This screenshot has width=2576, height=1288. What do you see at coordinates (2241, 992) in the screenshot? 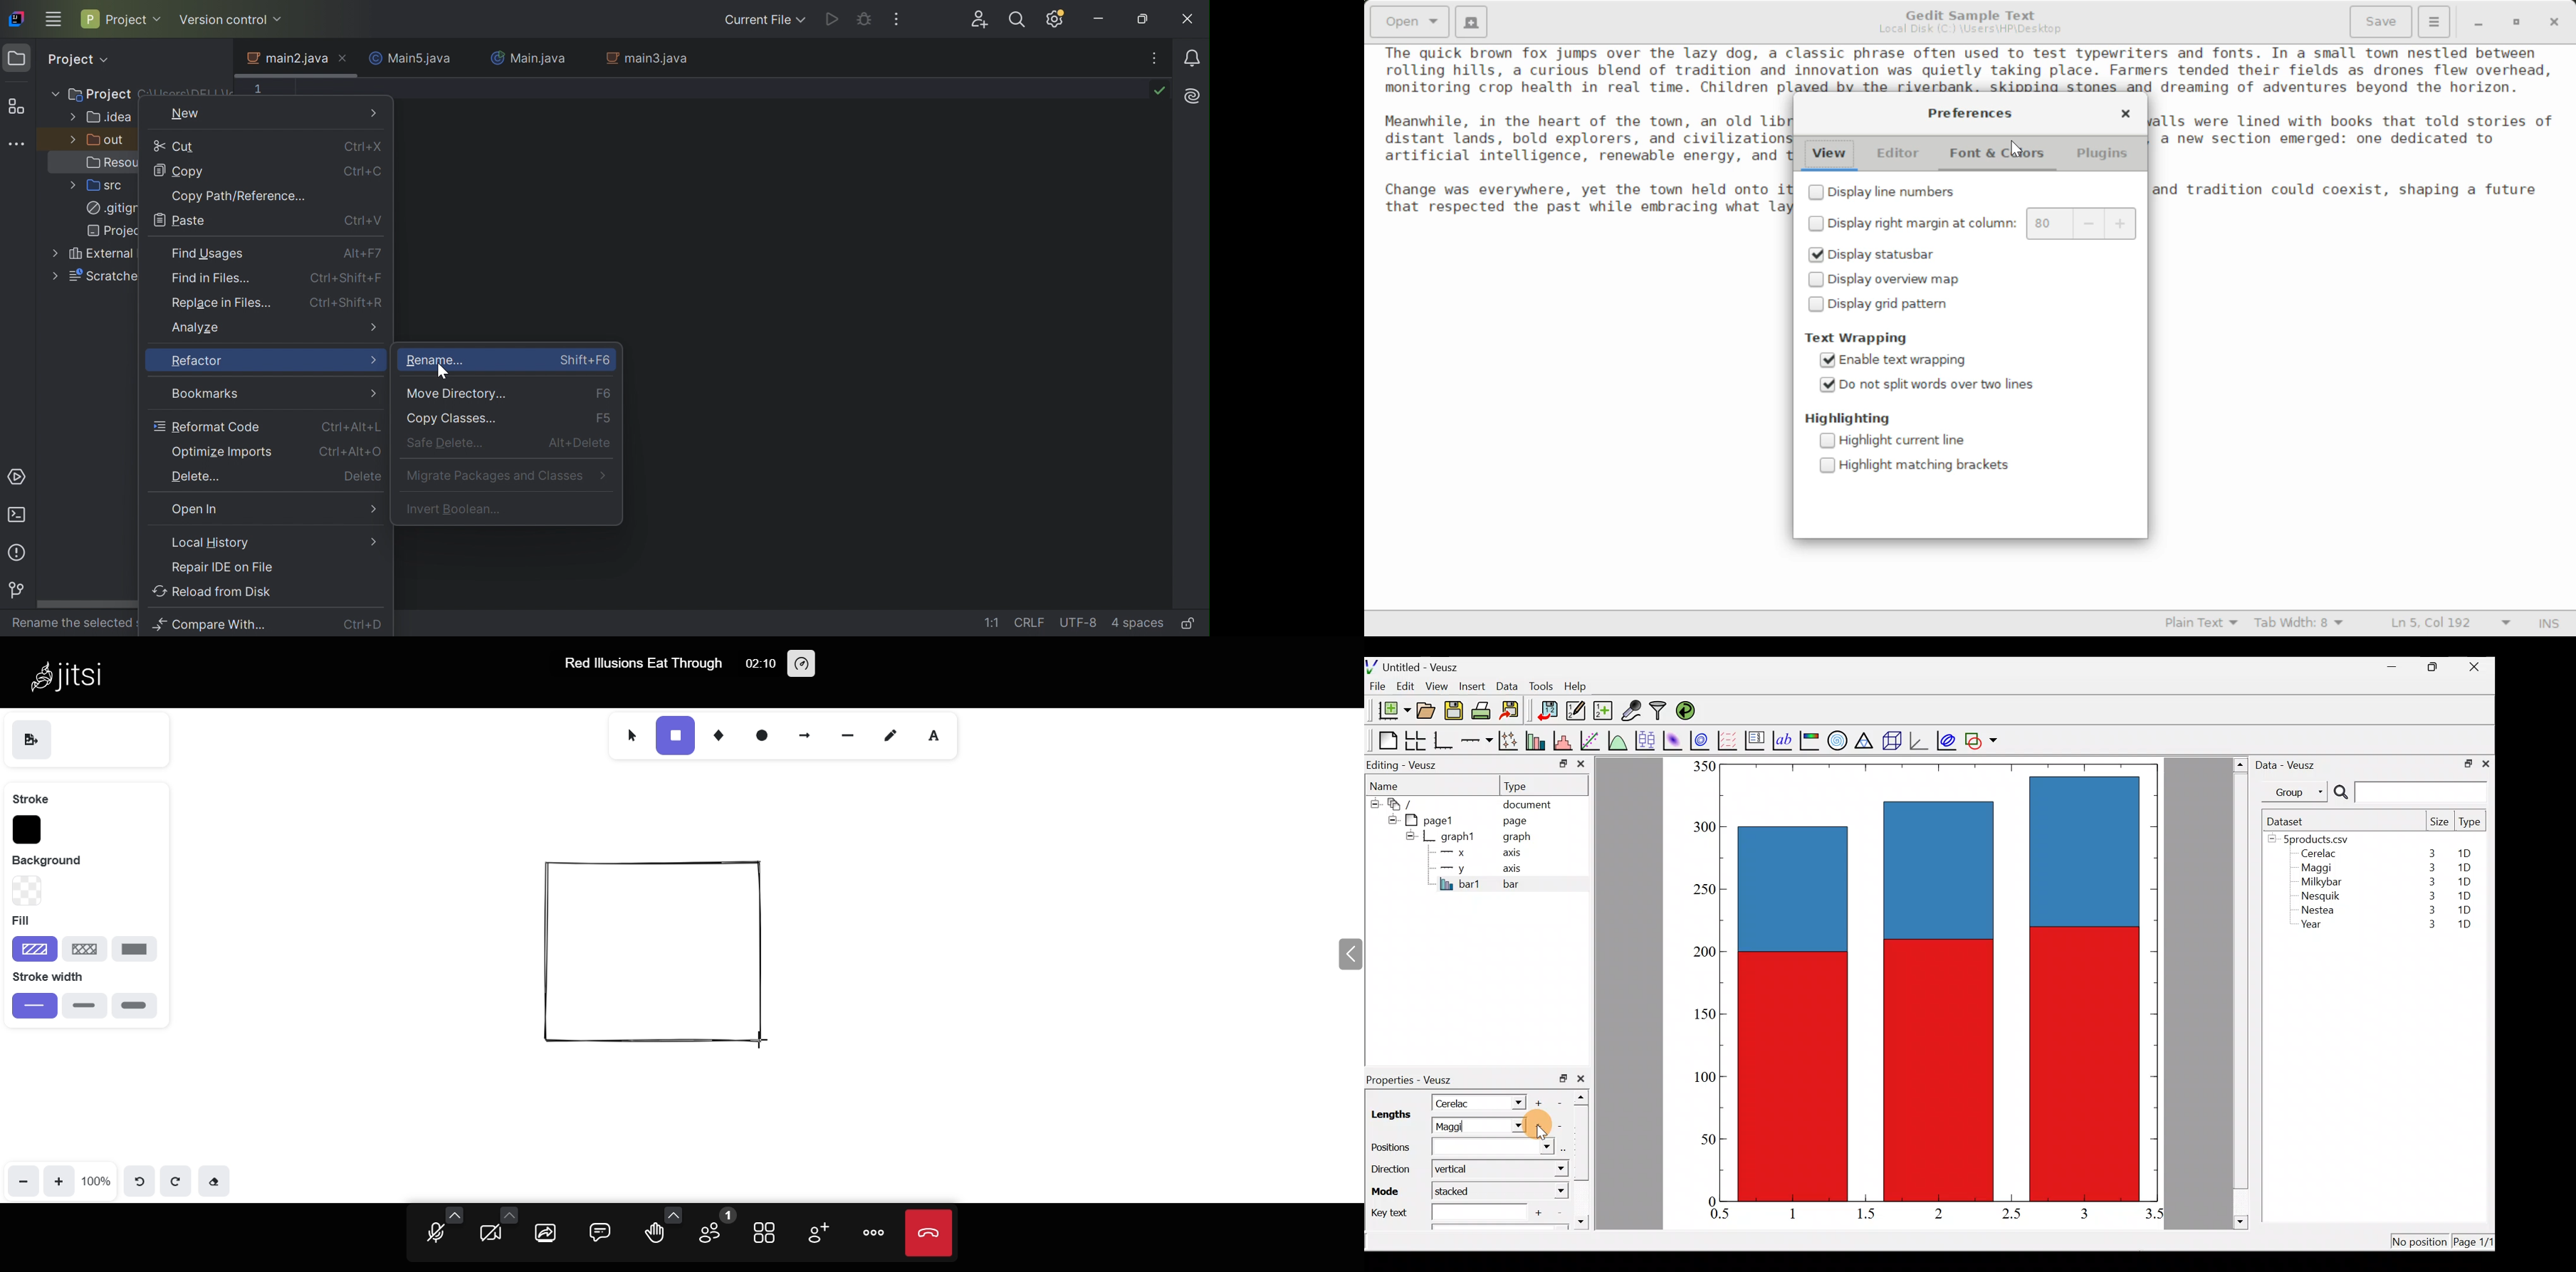
I see `scroll bar` at bounding box center [2241, 992].